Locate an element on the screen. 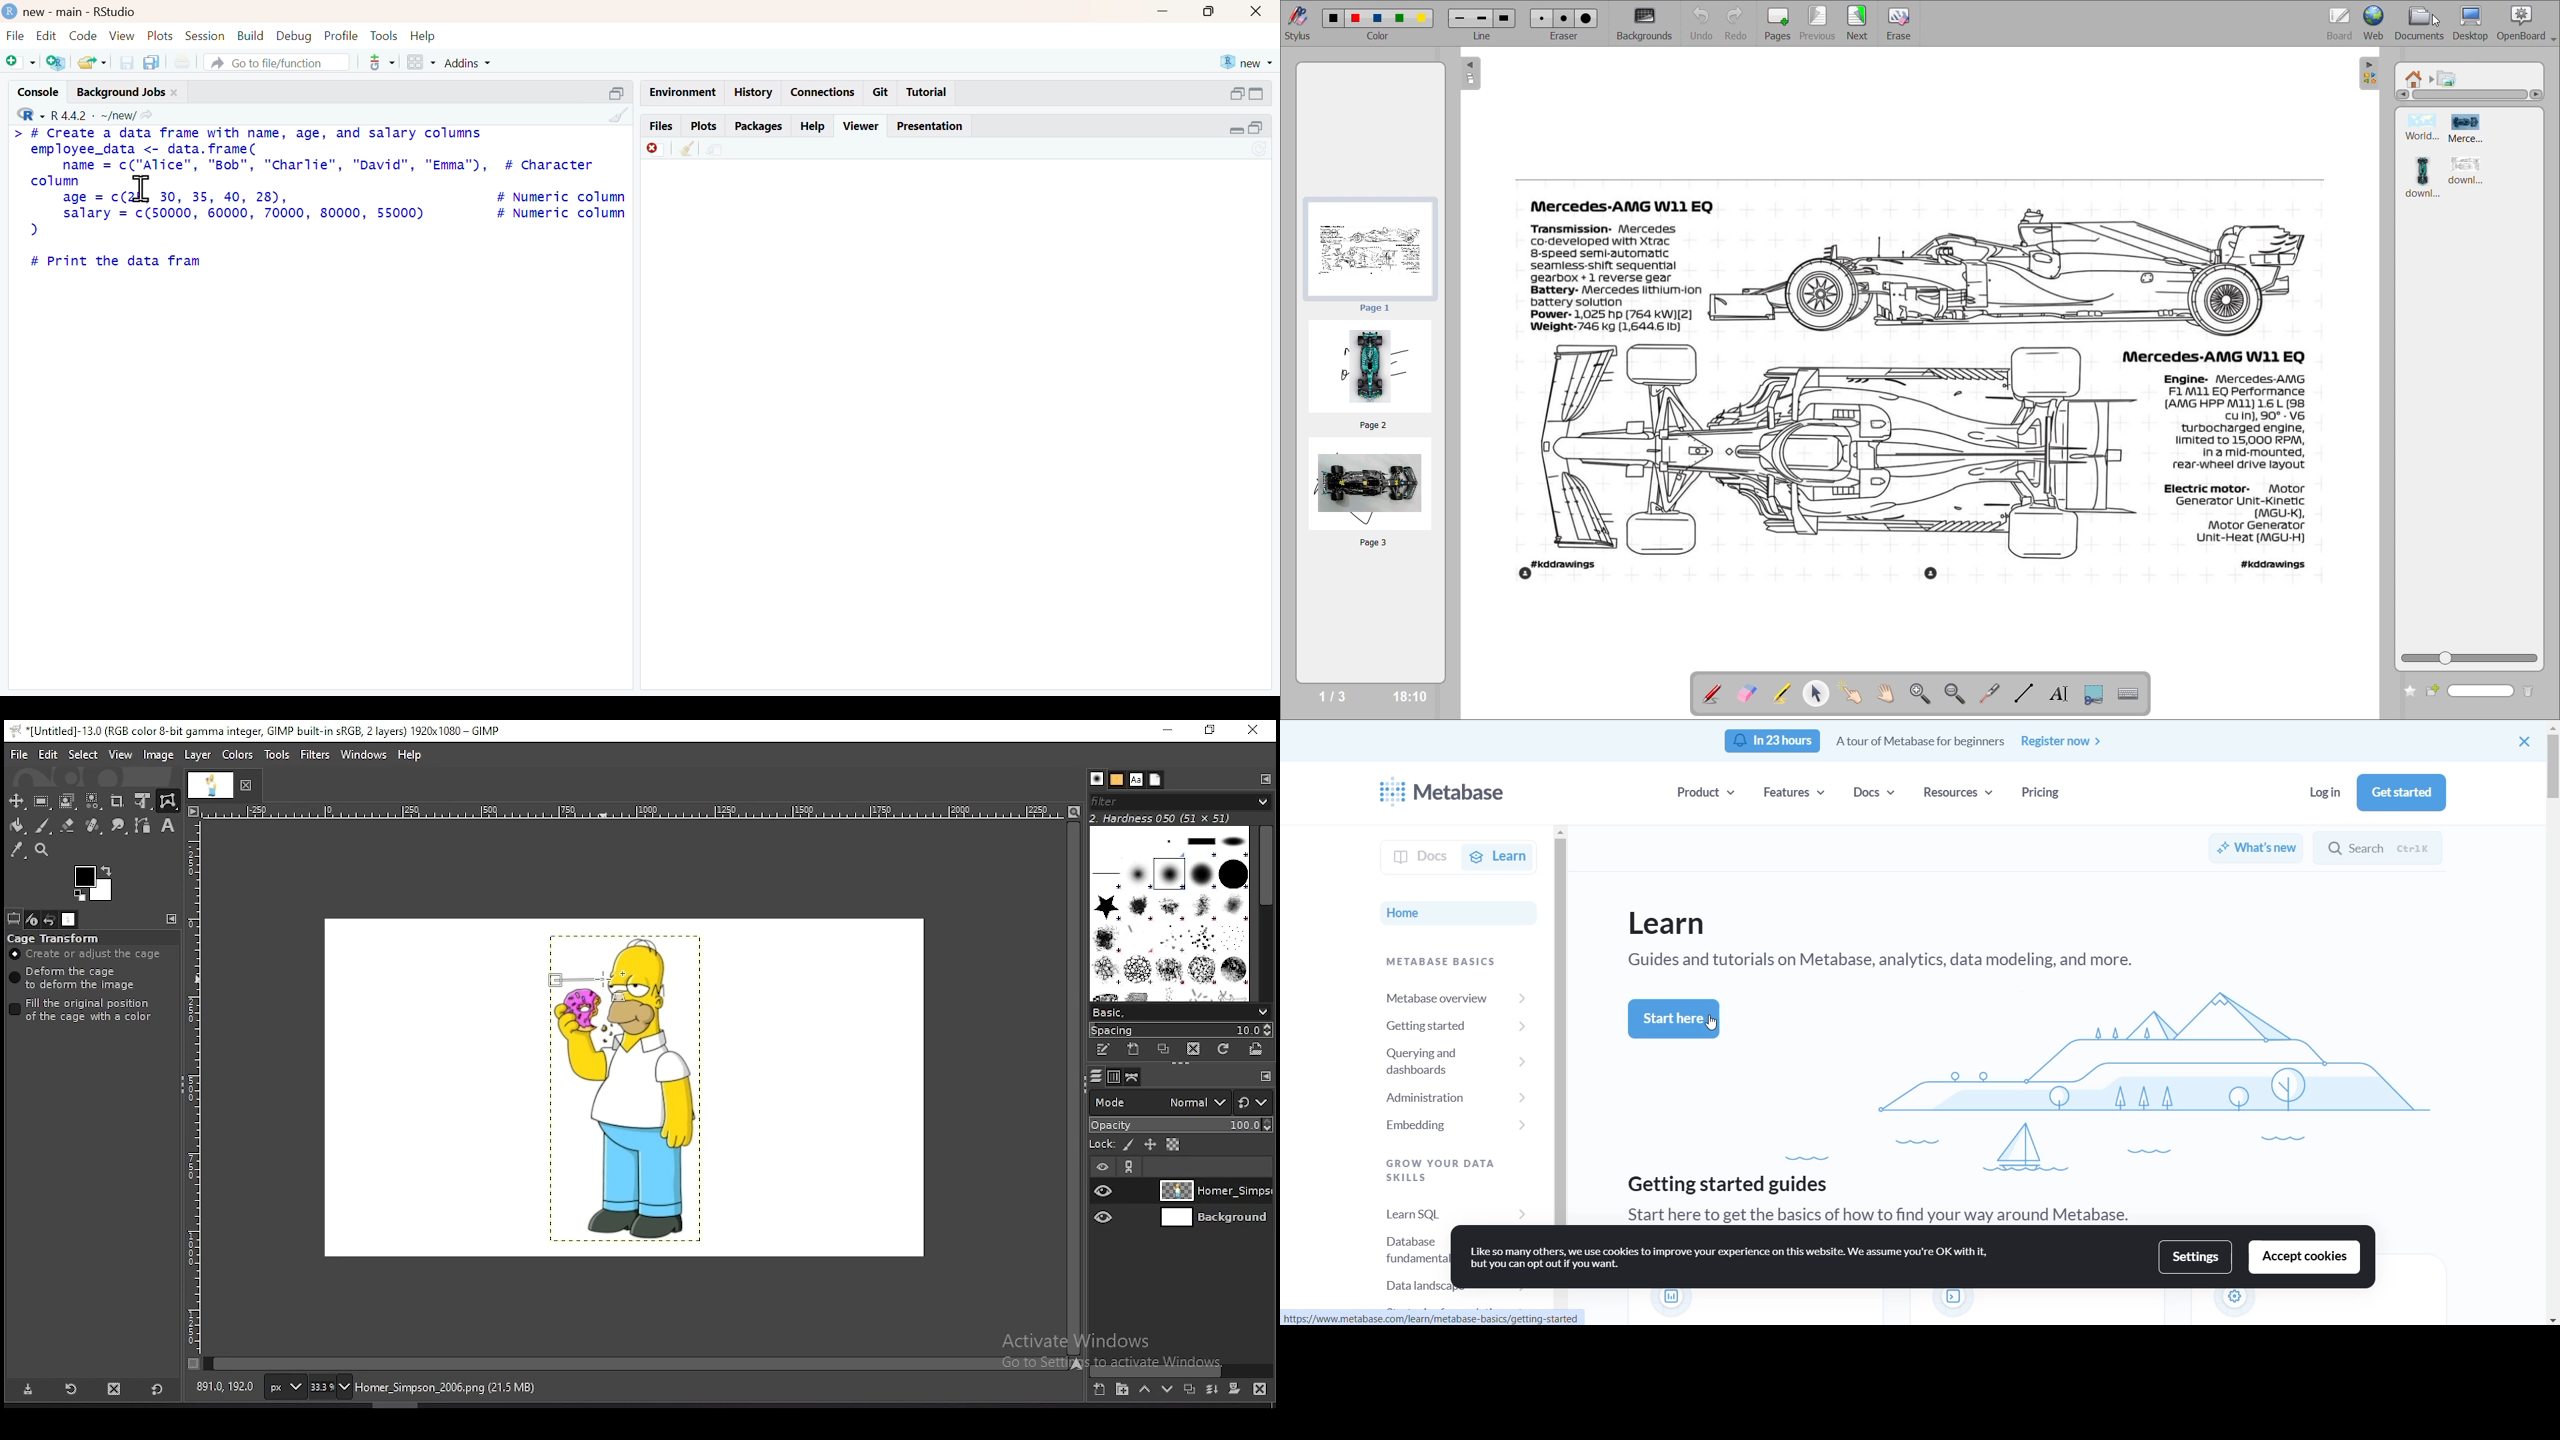 The height and width of the screenshot is (1456, 2576). opacity is located at coordinates (1180, 1124).